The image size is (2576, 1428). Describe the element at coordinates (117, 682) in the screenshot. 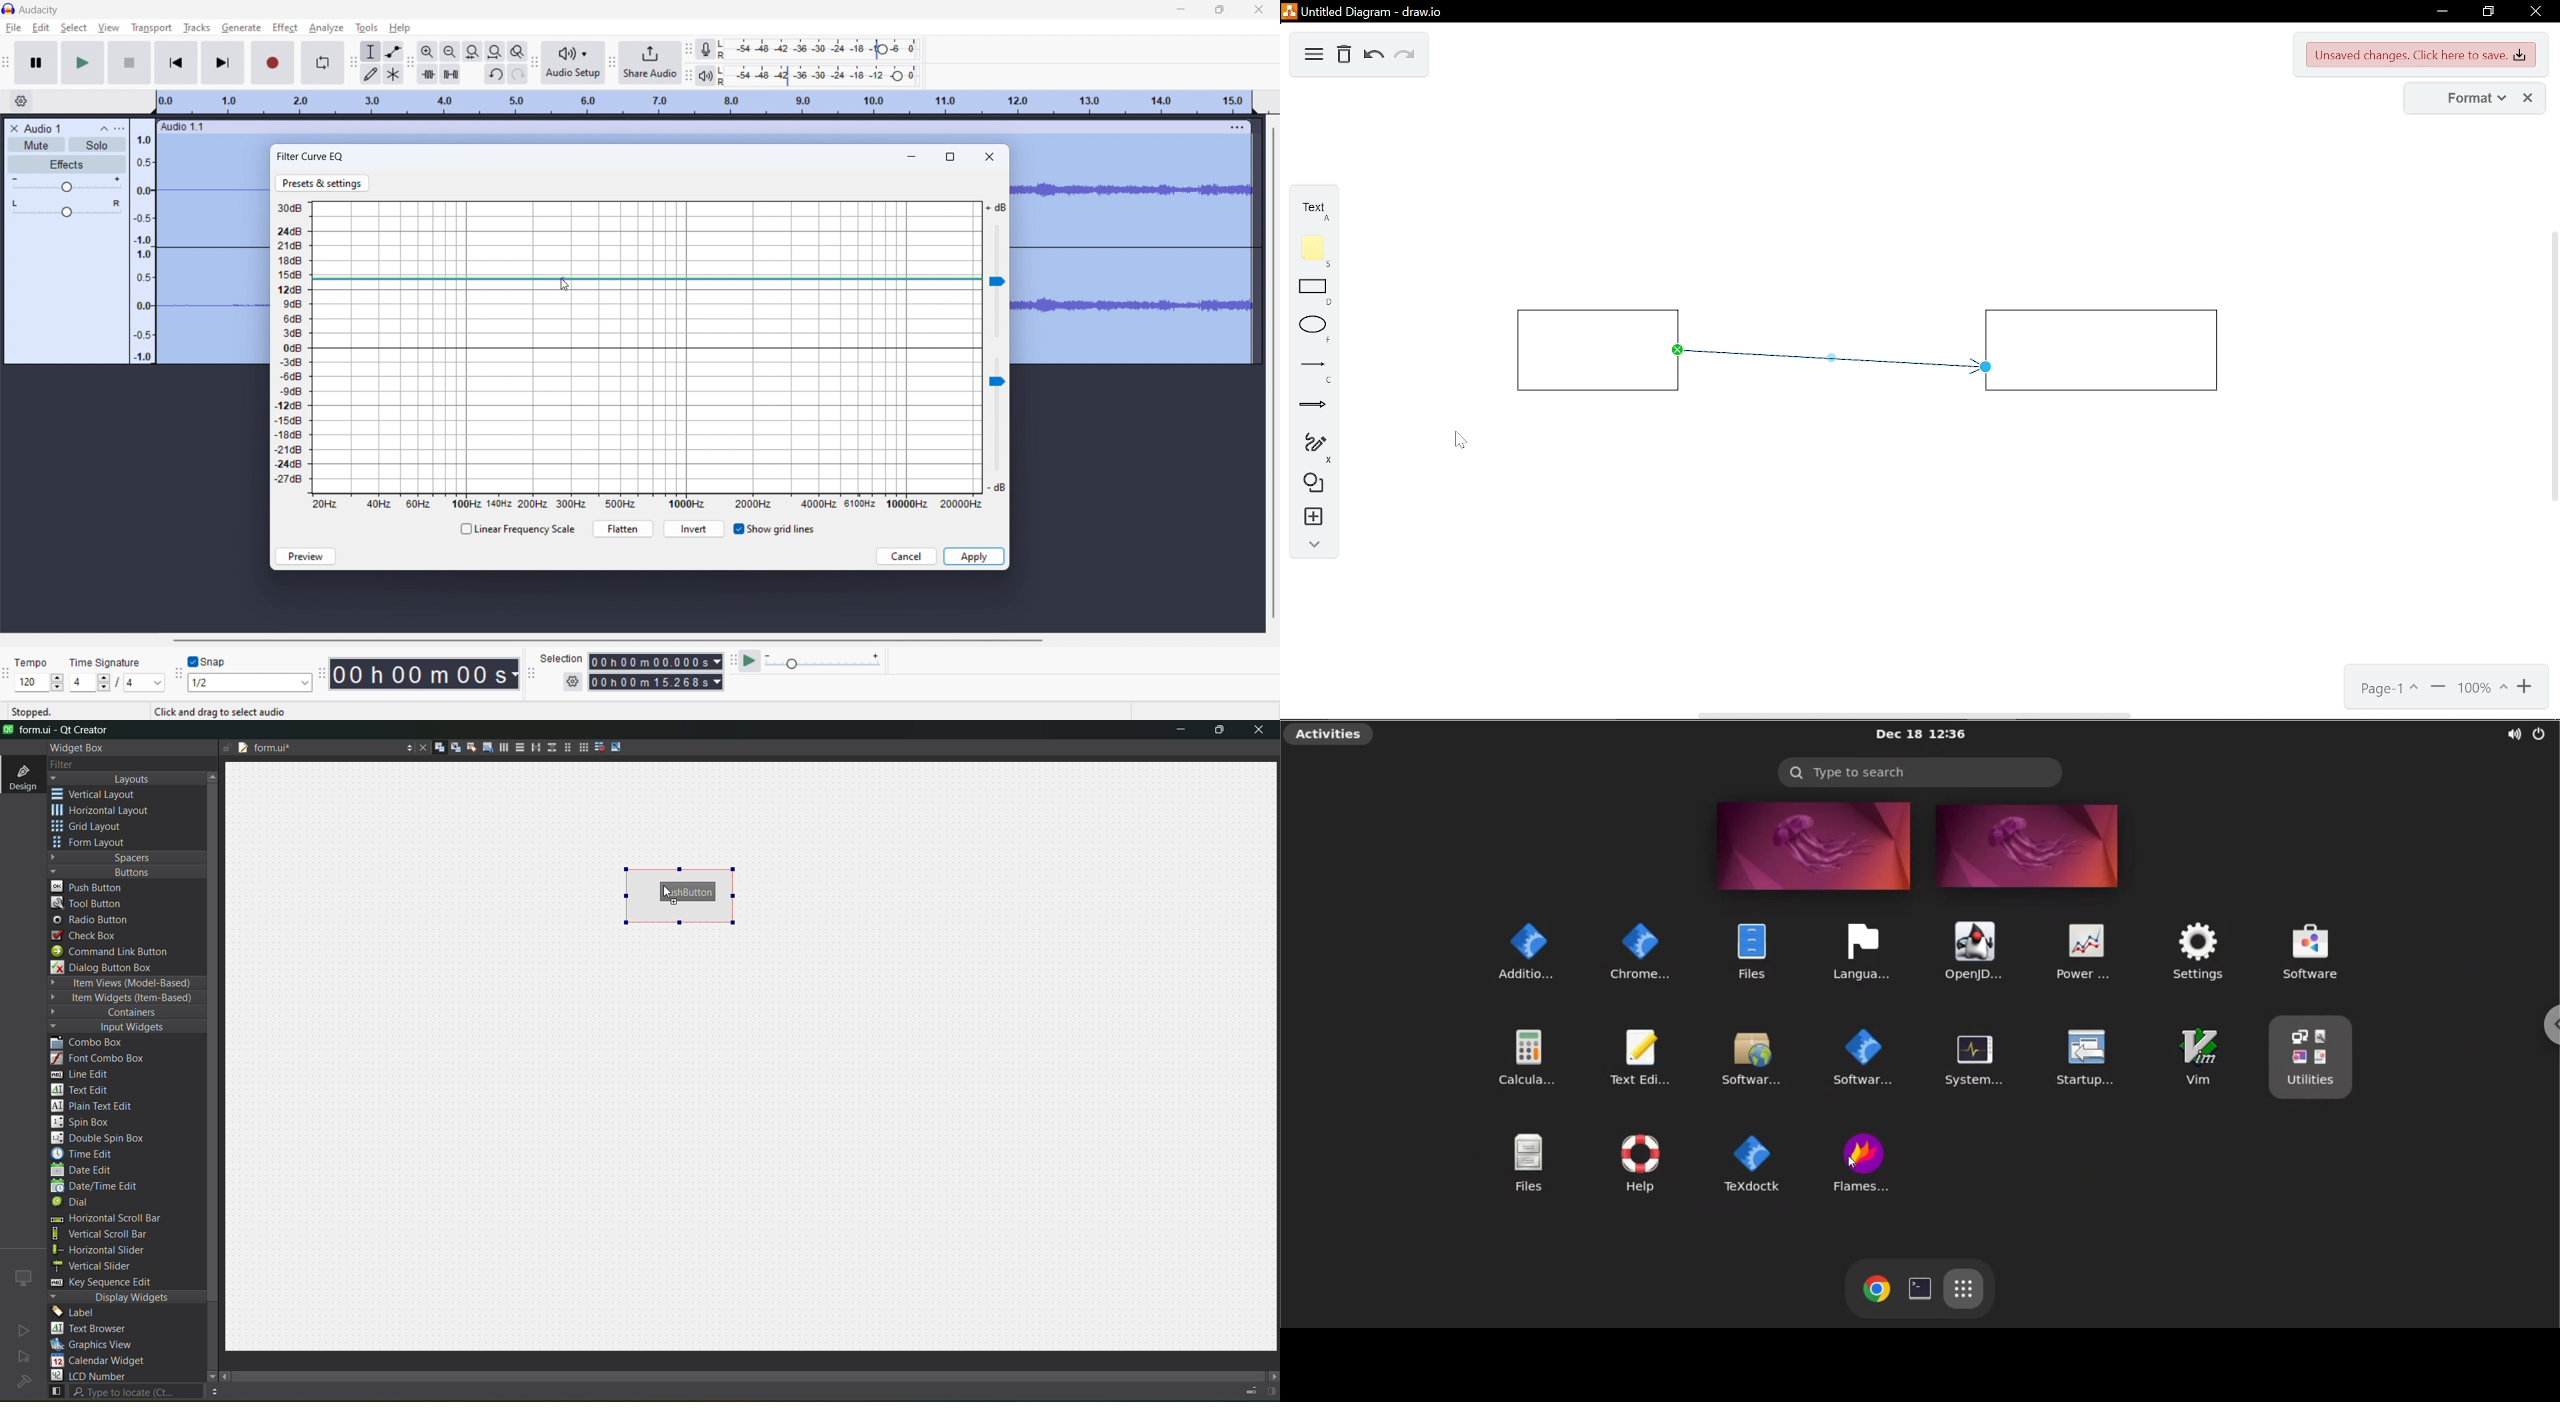

I see `4/4 (select time signature)` at that location.